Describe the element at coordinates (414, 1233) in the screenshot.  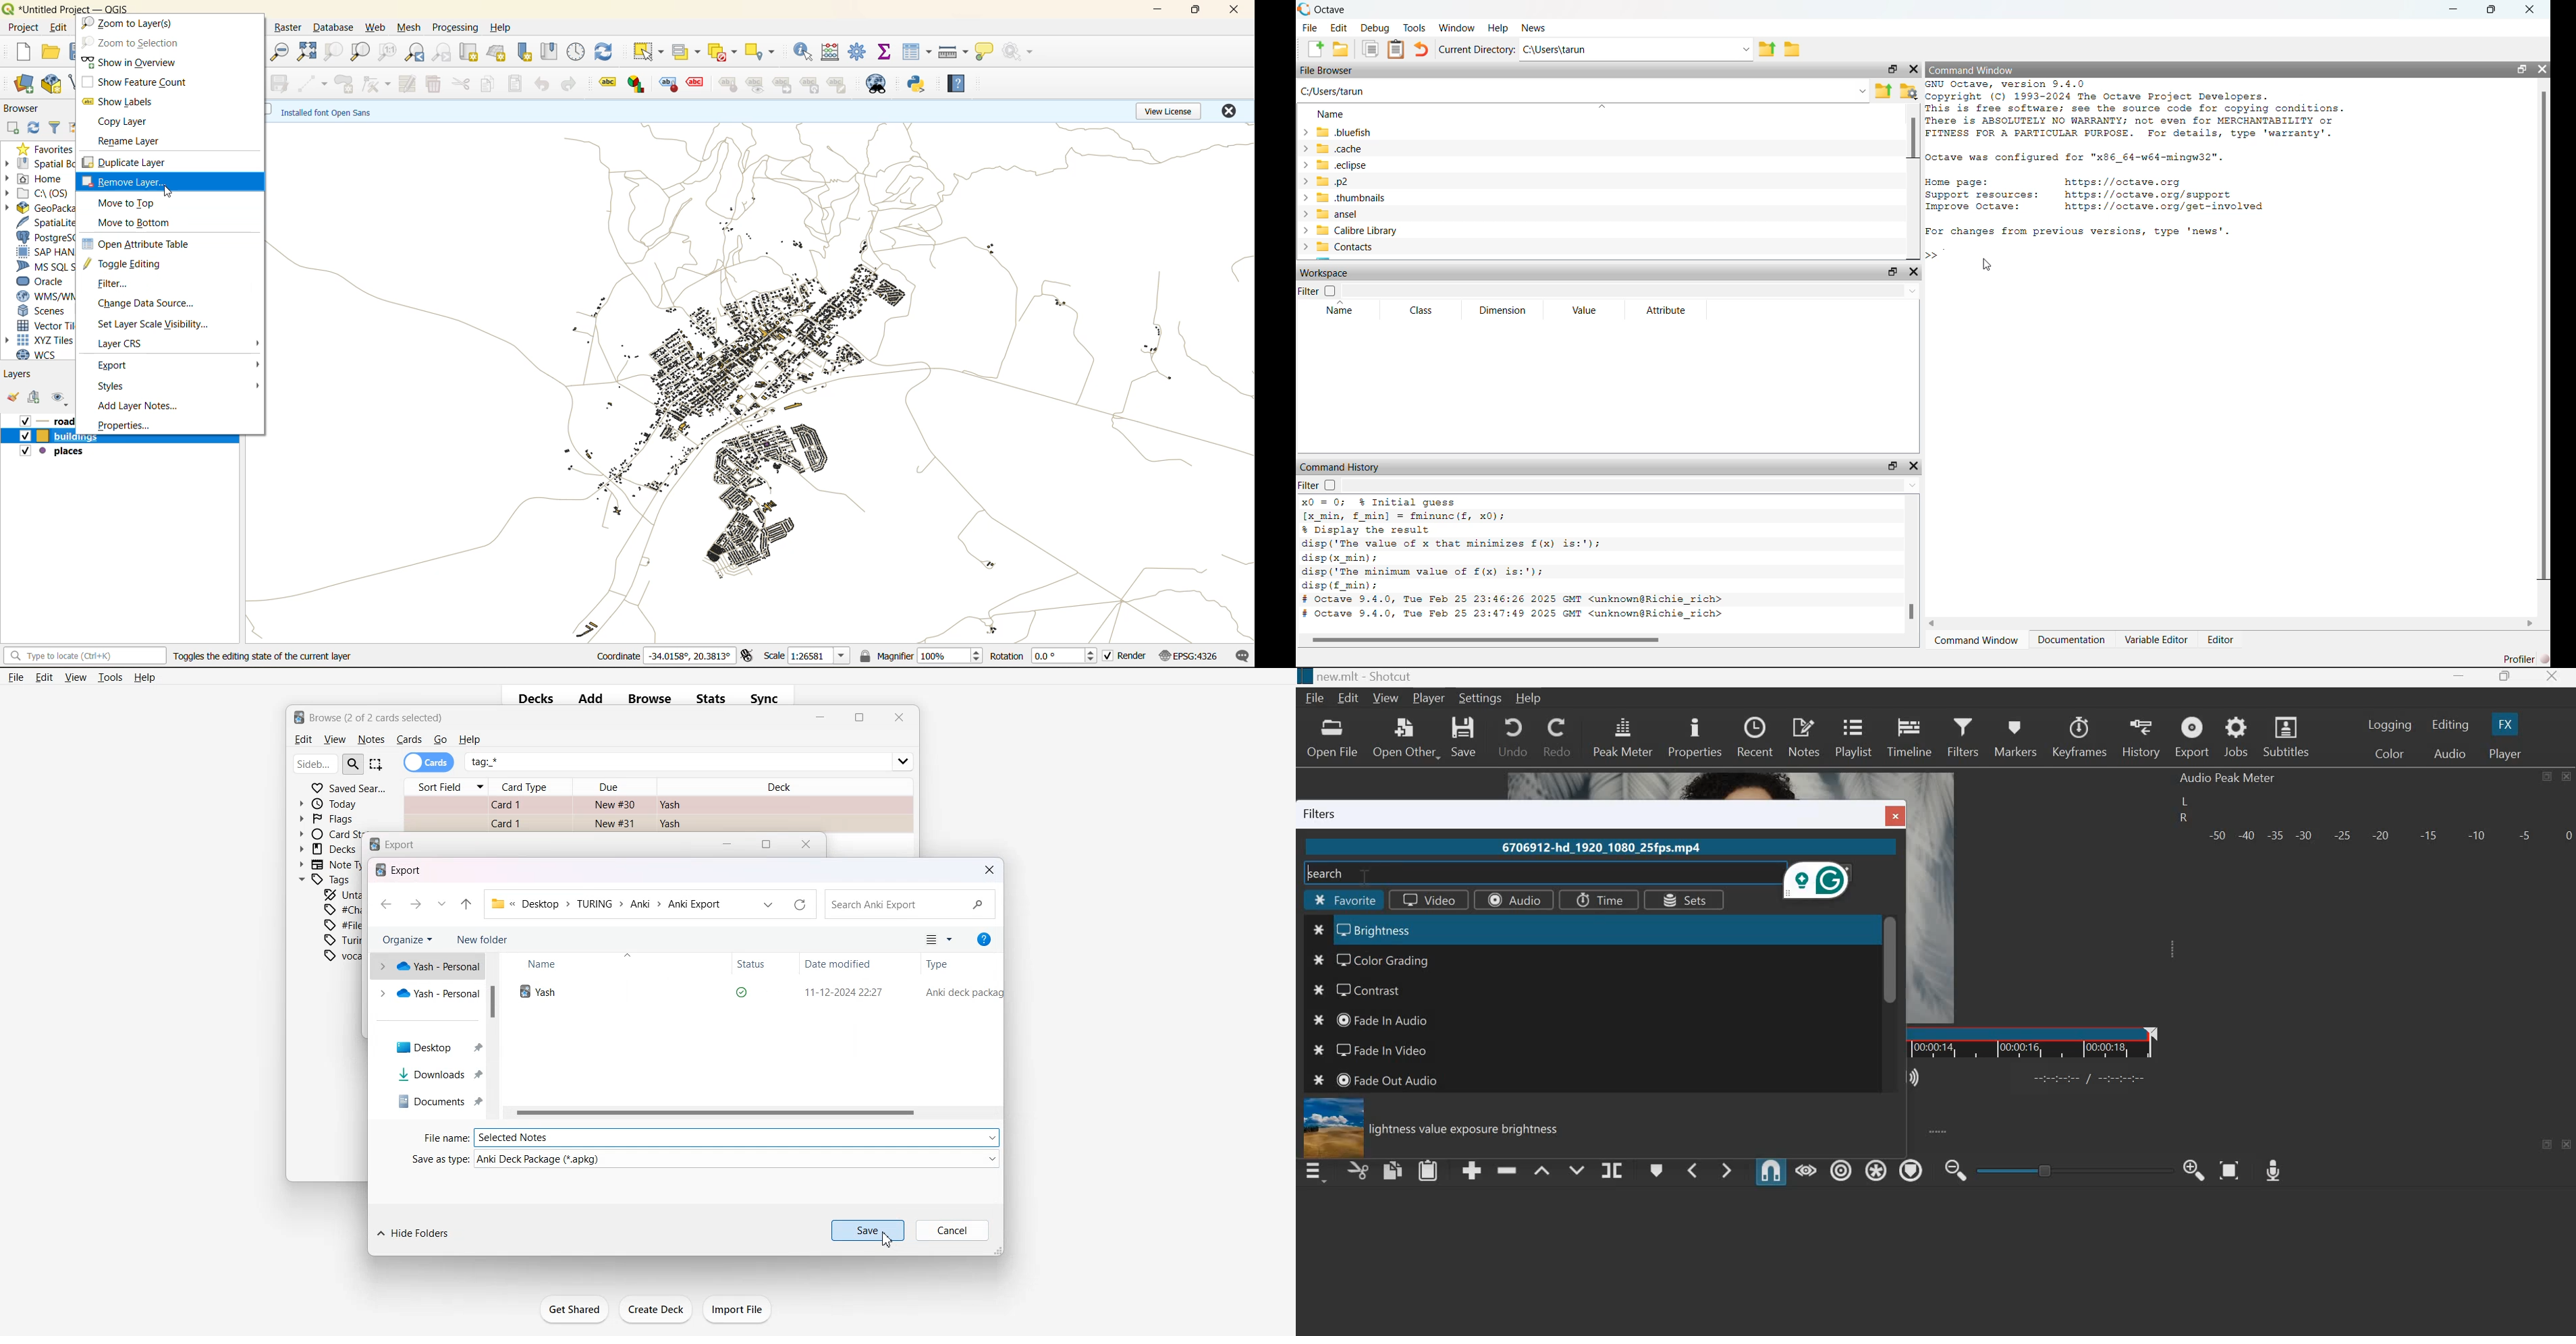
I see `Hide Folders` at that location.